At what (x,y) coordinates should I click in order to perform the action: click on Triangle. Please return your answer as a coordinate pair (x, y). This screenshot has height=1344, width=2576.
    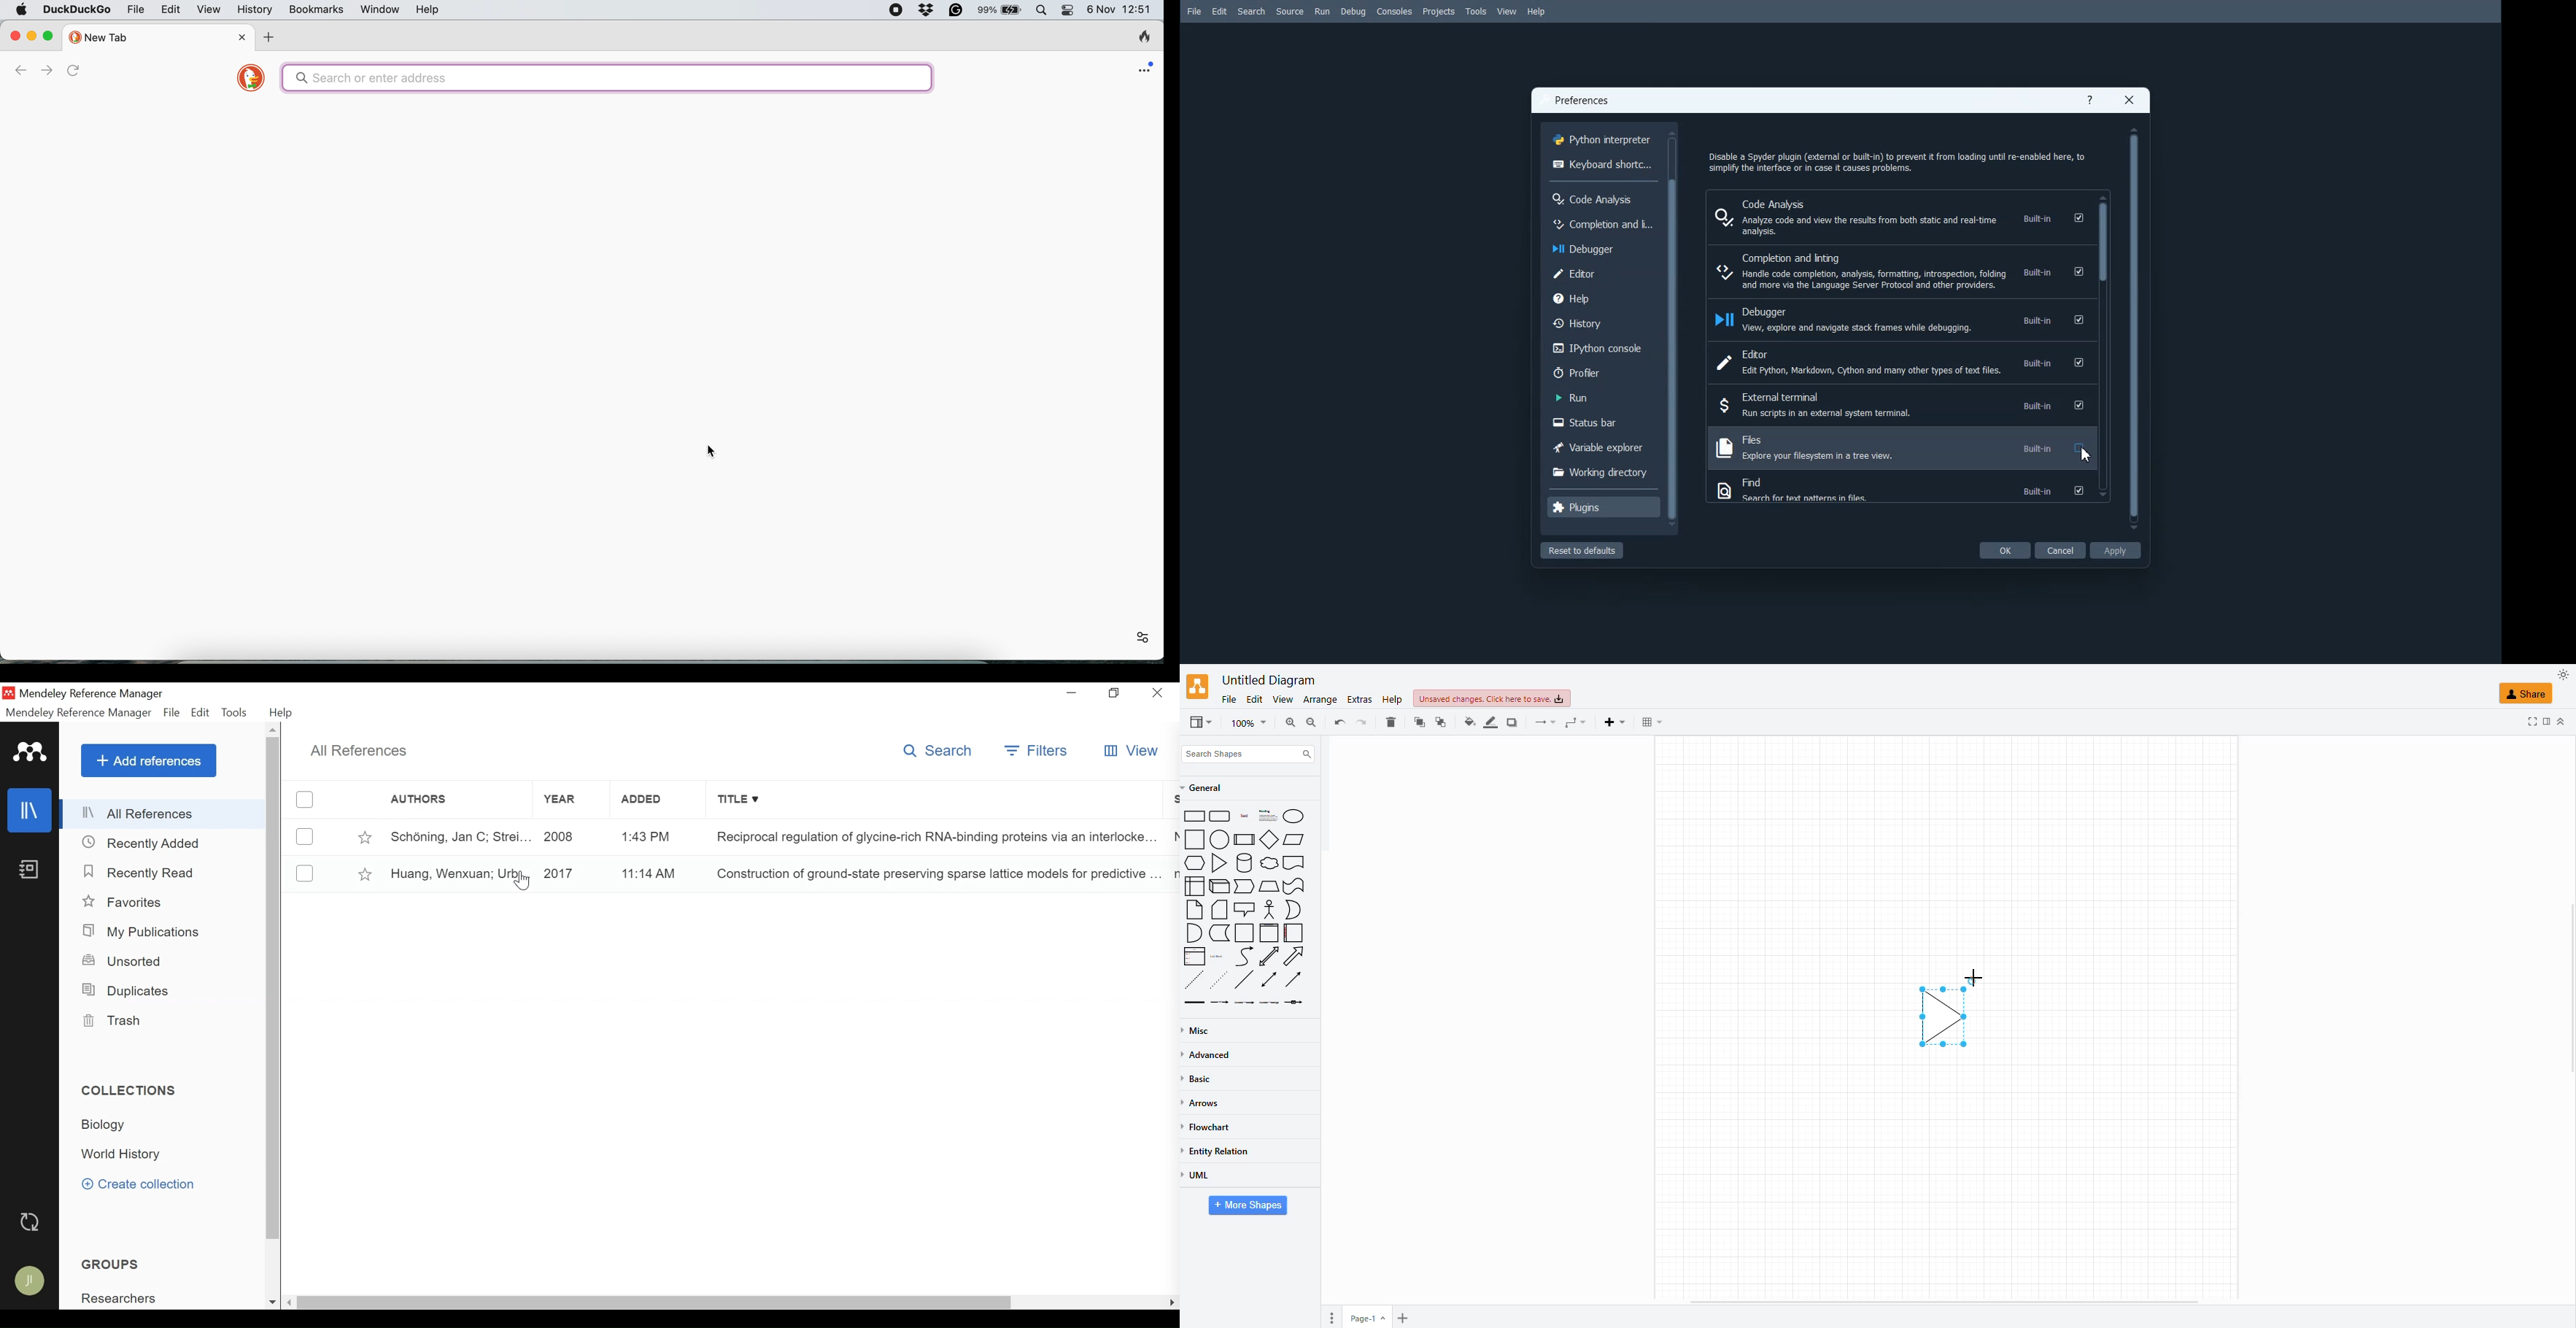
    Looking at the image, I should click on (1221, 863).